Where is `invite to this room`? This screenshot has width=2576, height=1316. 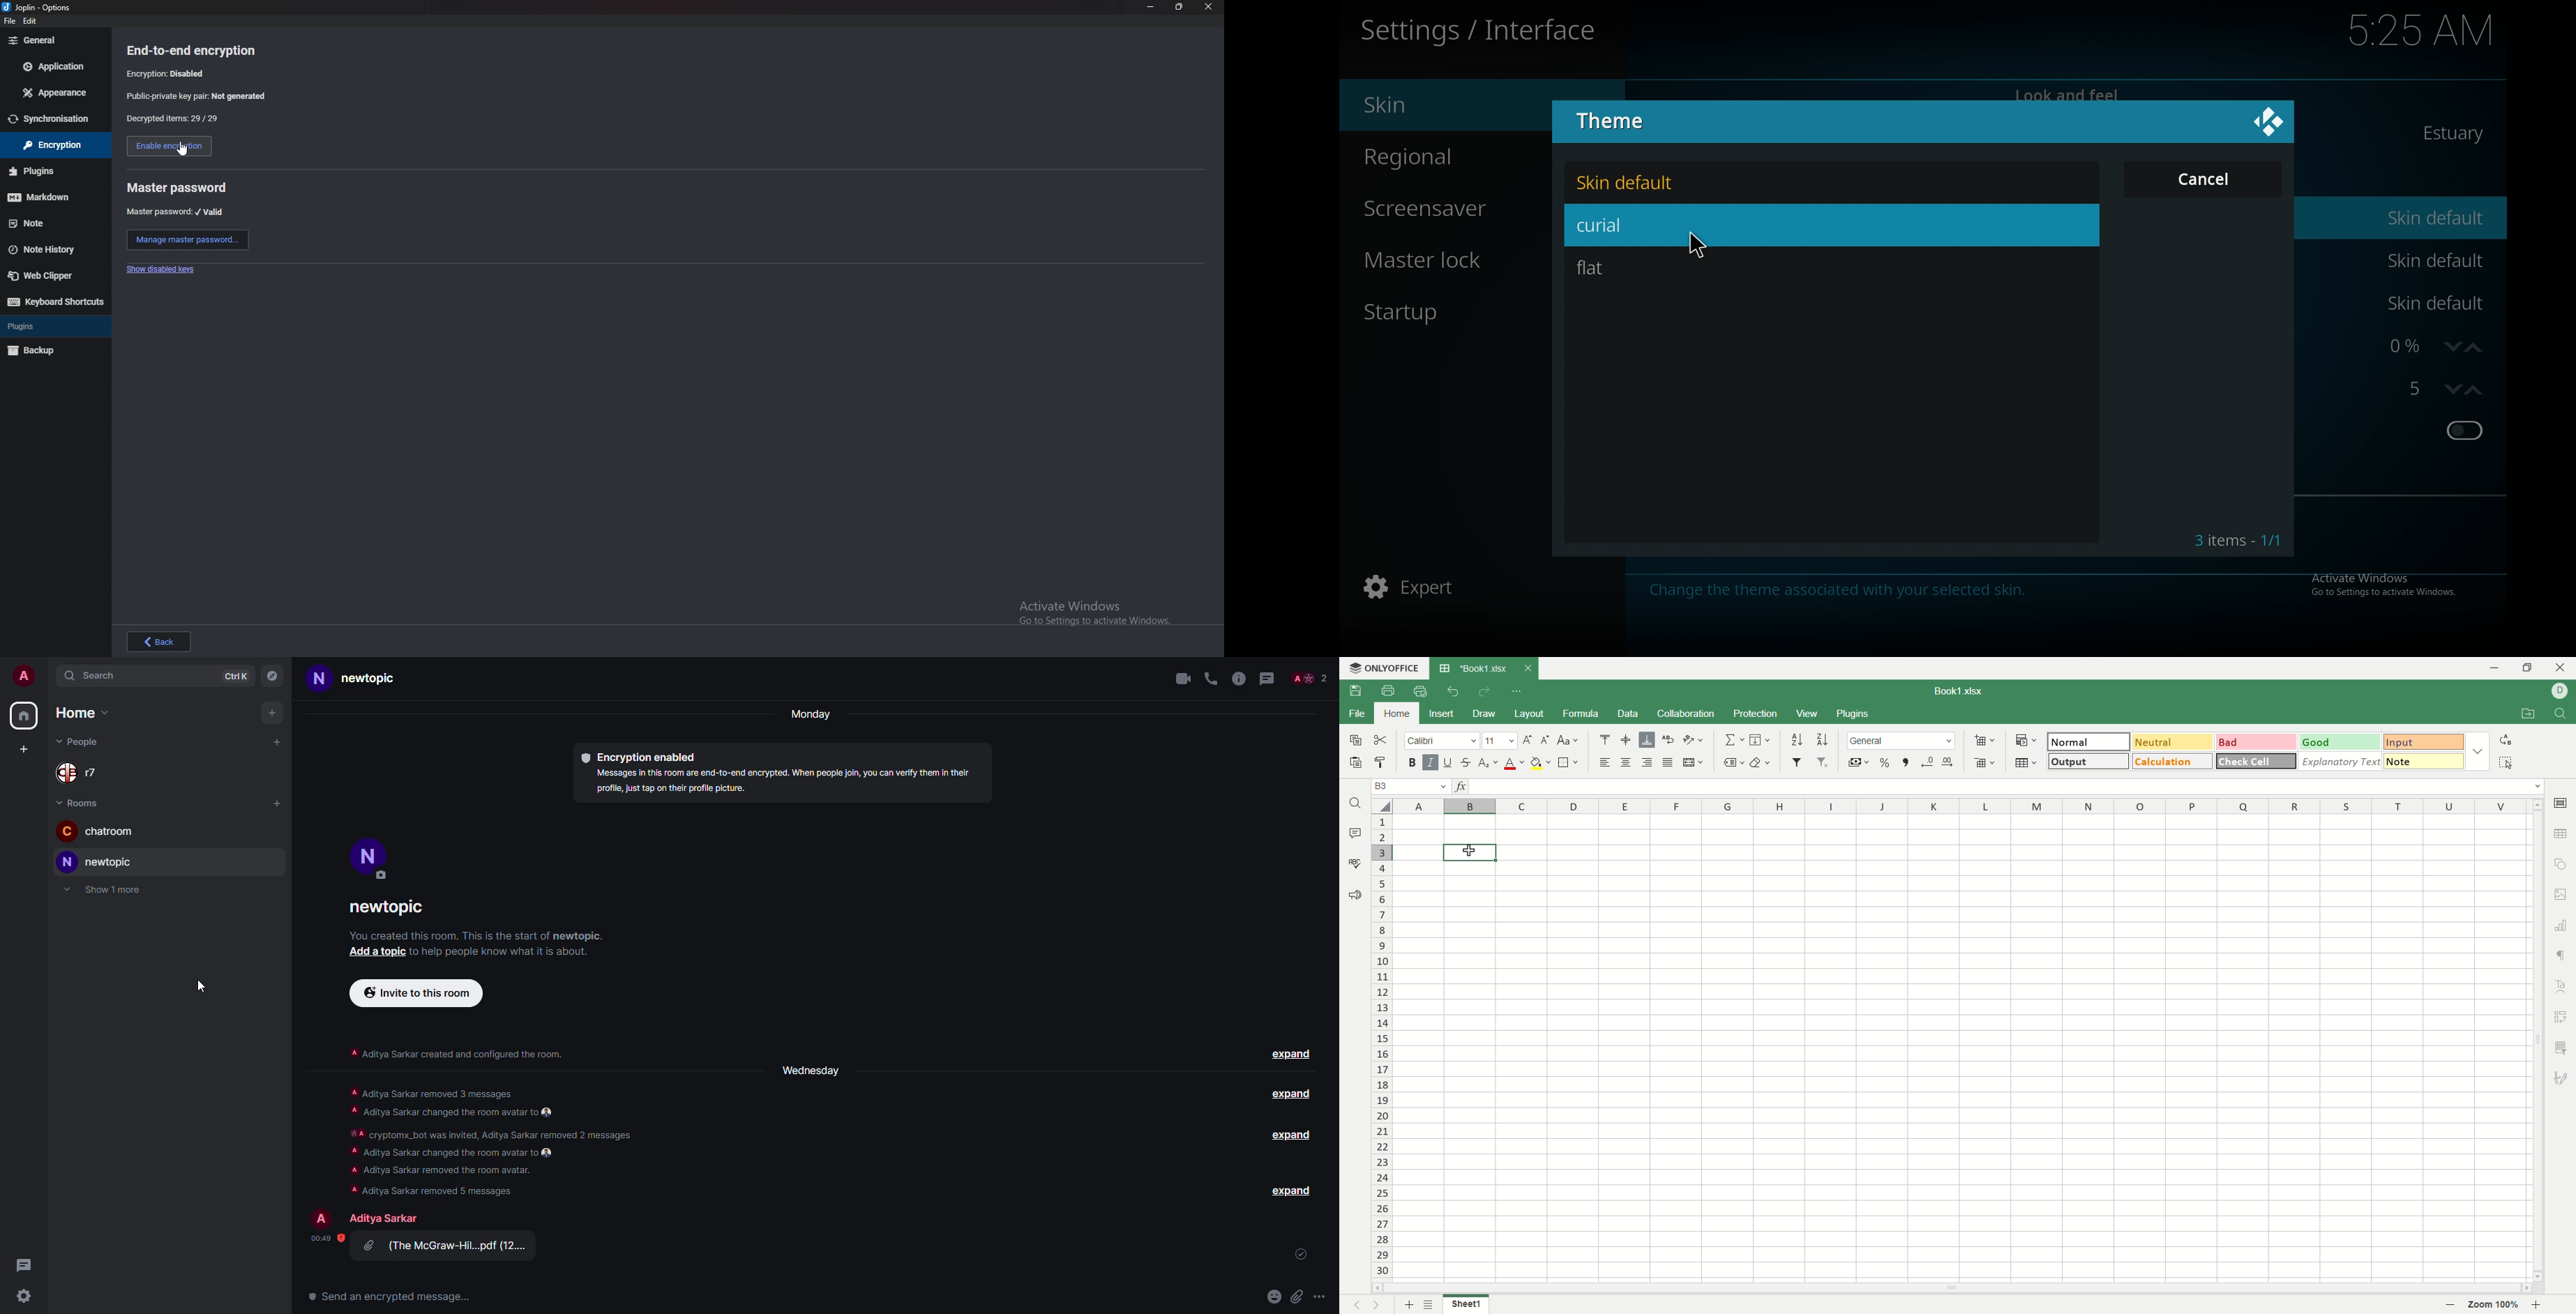
invite to this room is located at coordinates (417, 994).